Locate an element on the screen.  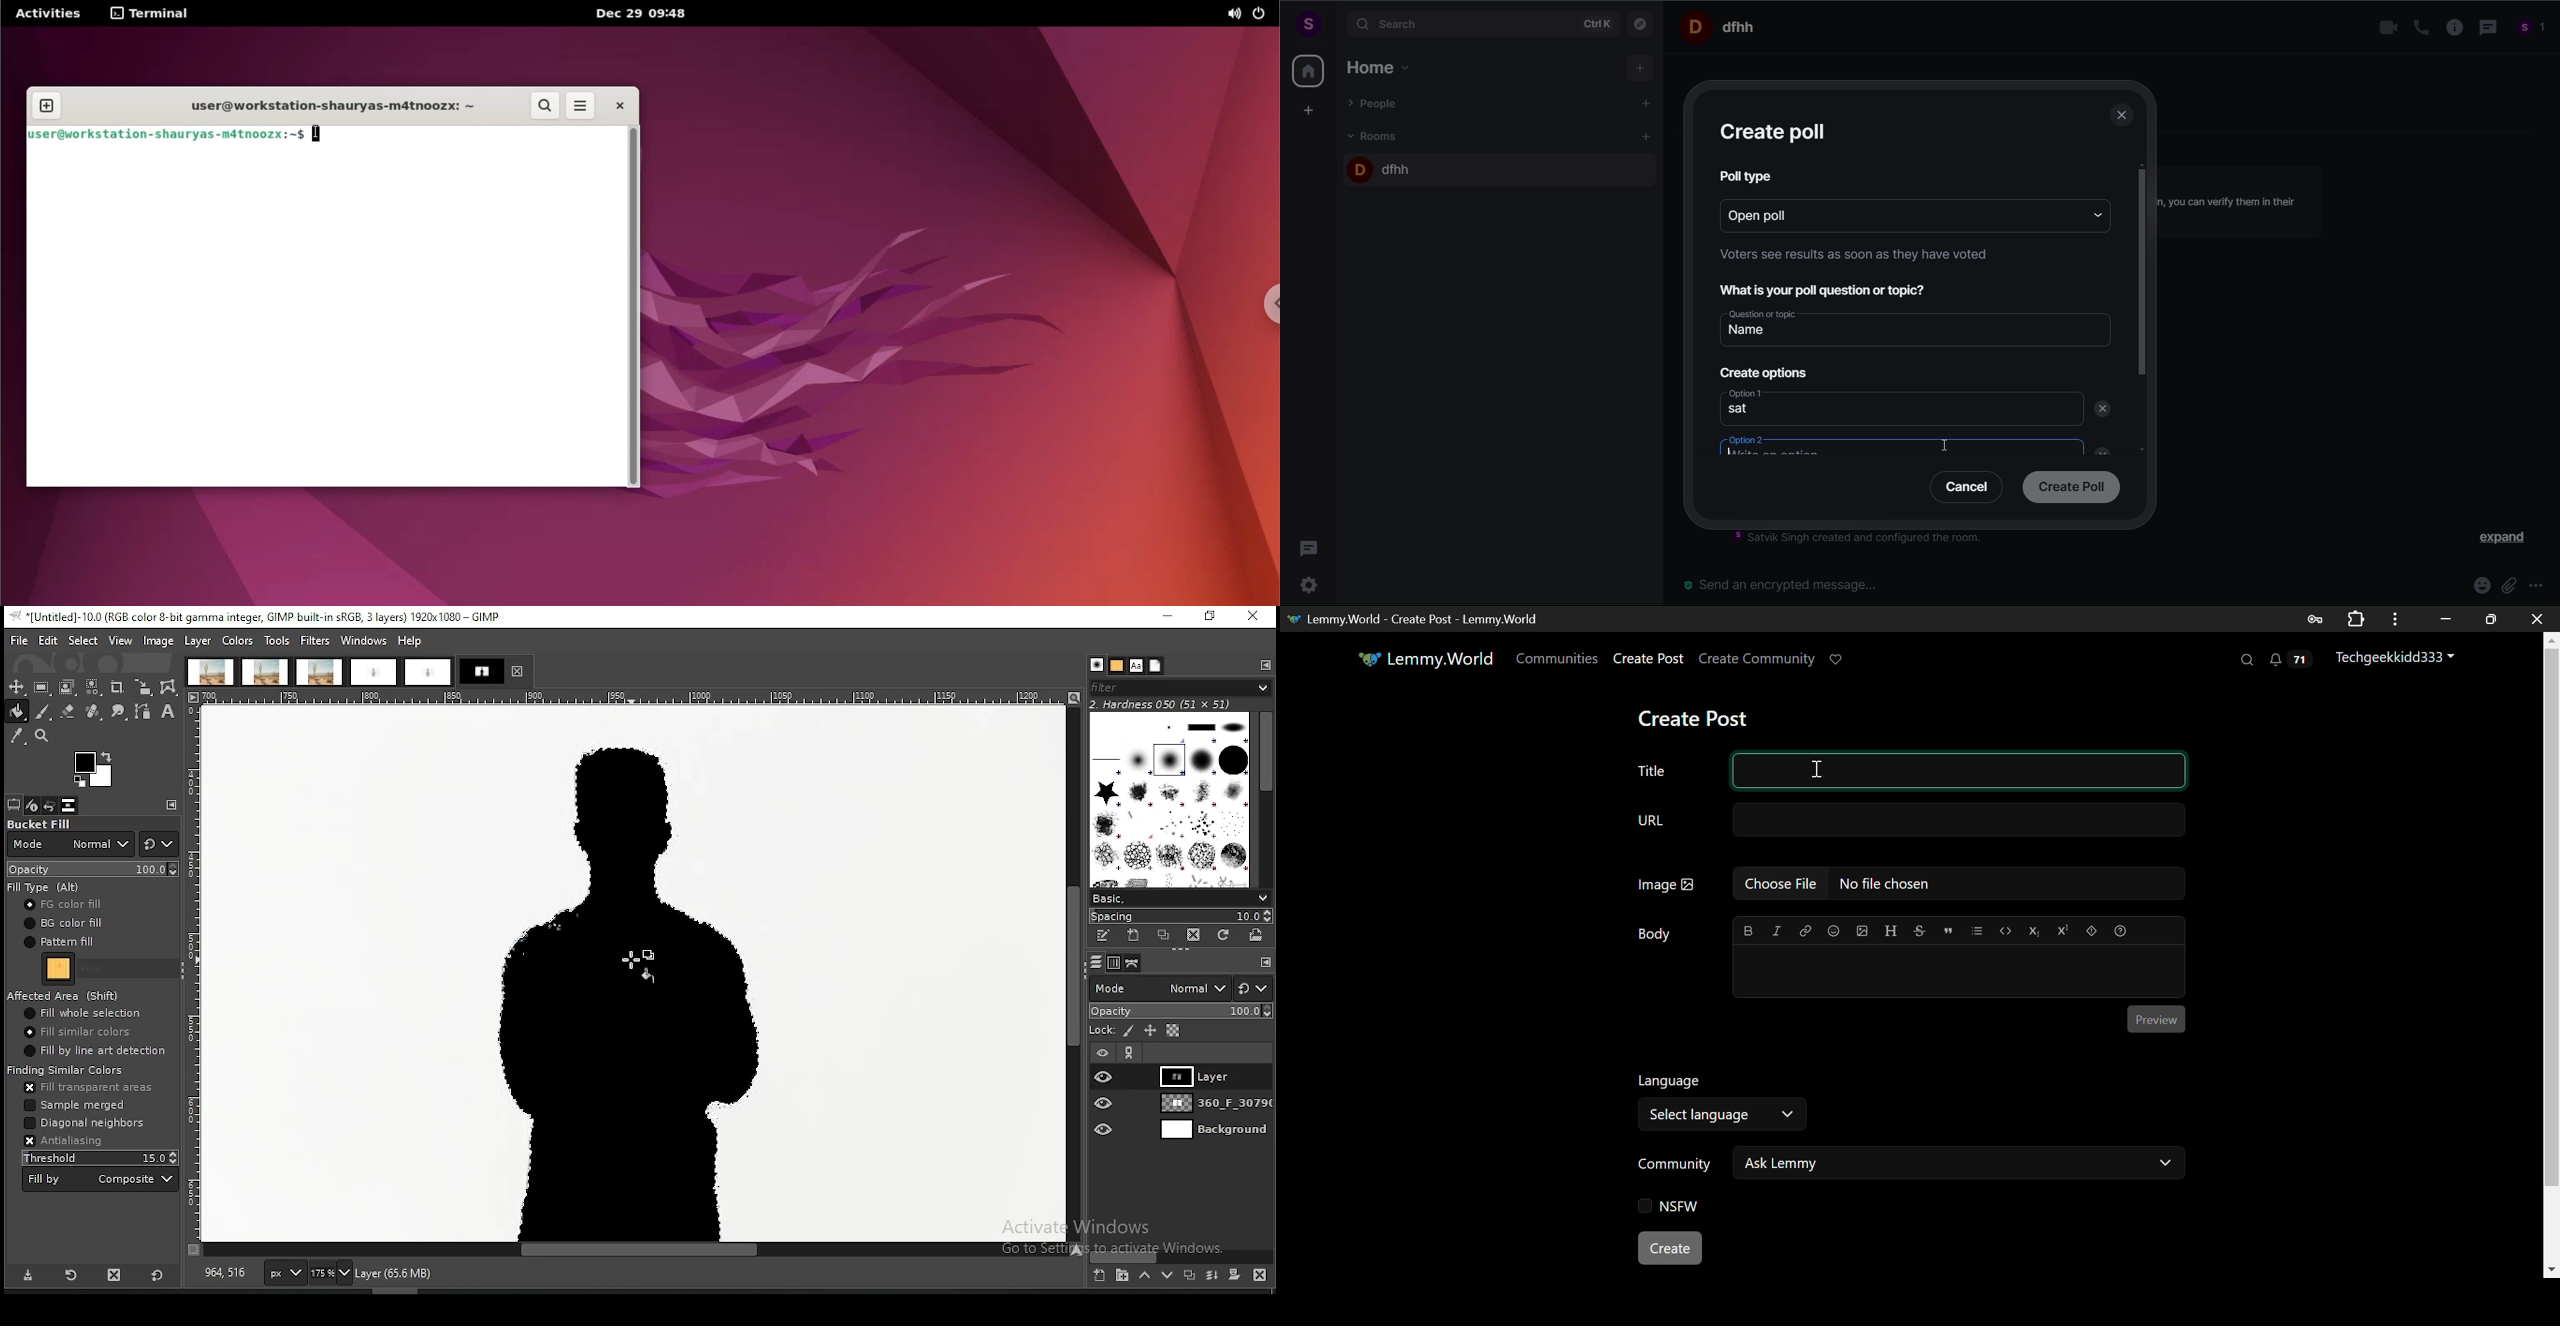
Scroll bar is located at coordinates (2143, 337).